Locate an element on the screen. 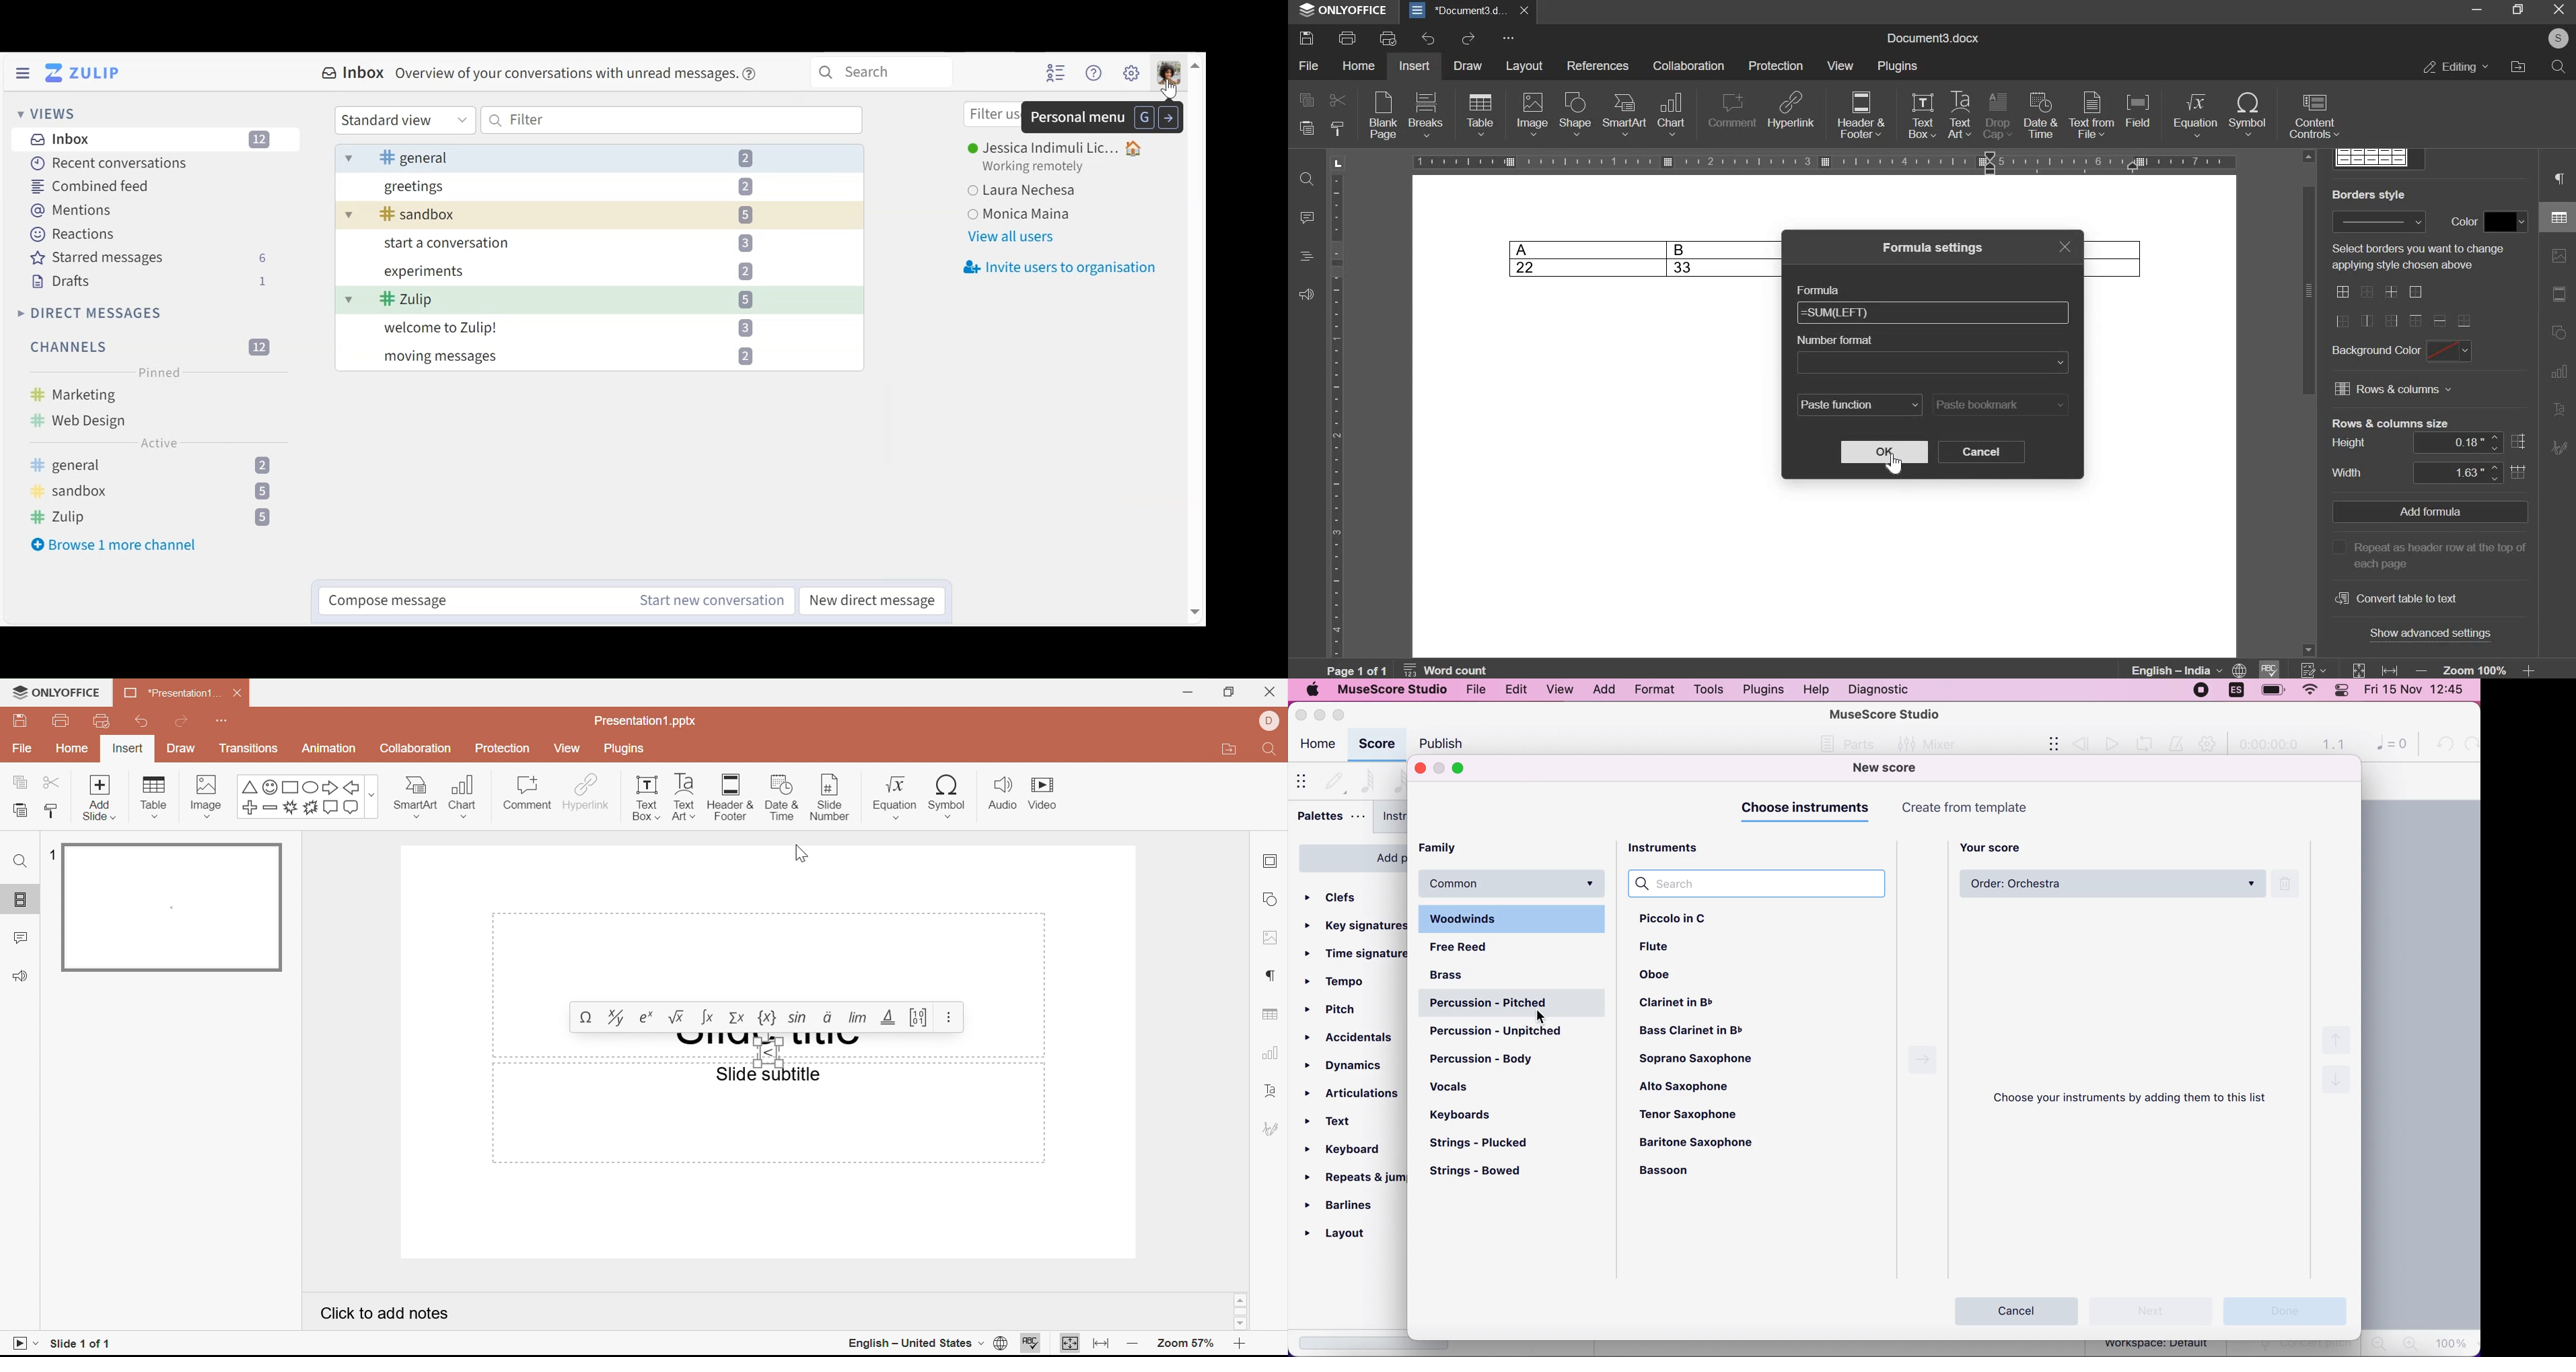 The image size is (2576, 1372). 1 is located at coordinates (53, 854).